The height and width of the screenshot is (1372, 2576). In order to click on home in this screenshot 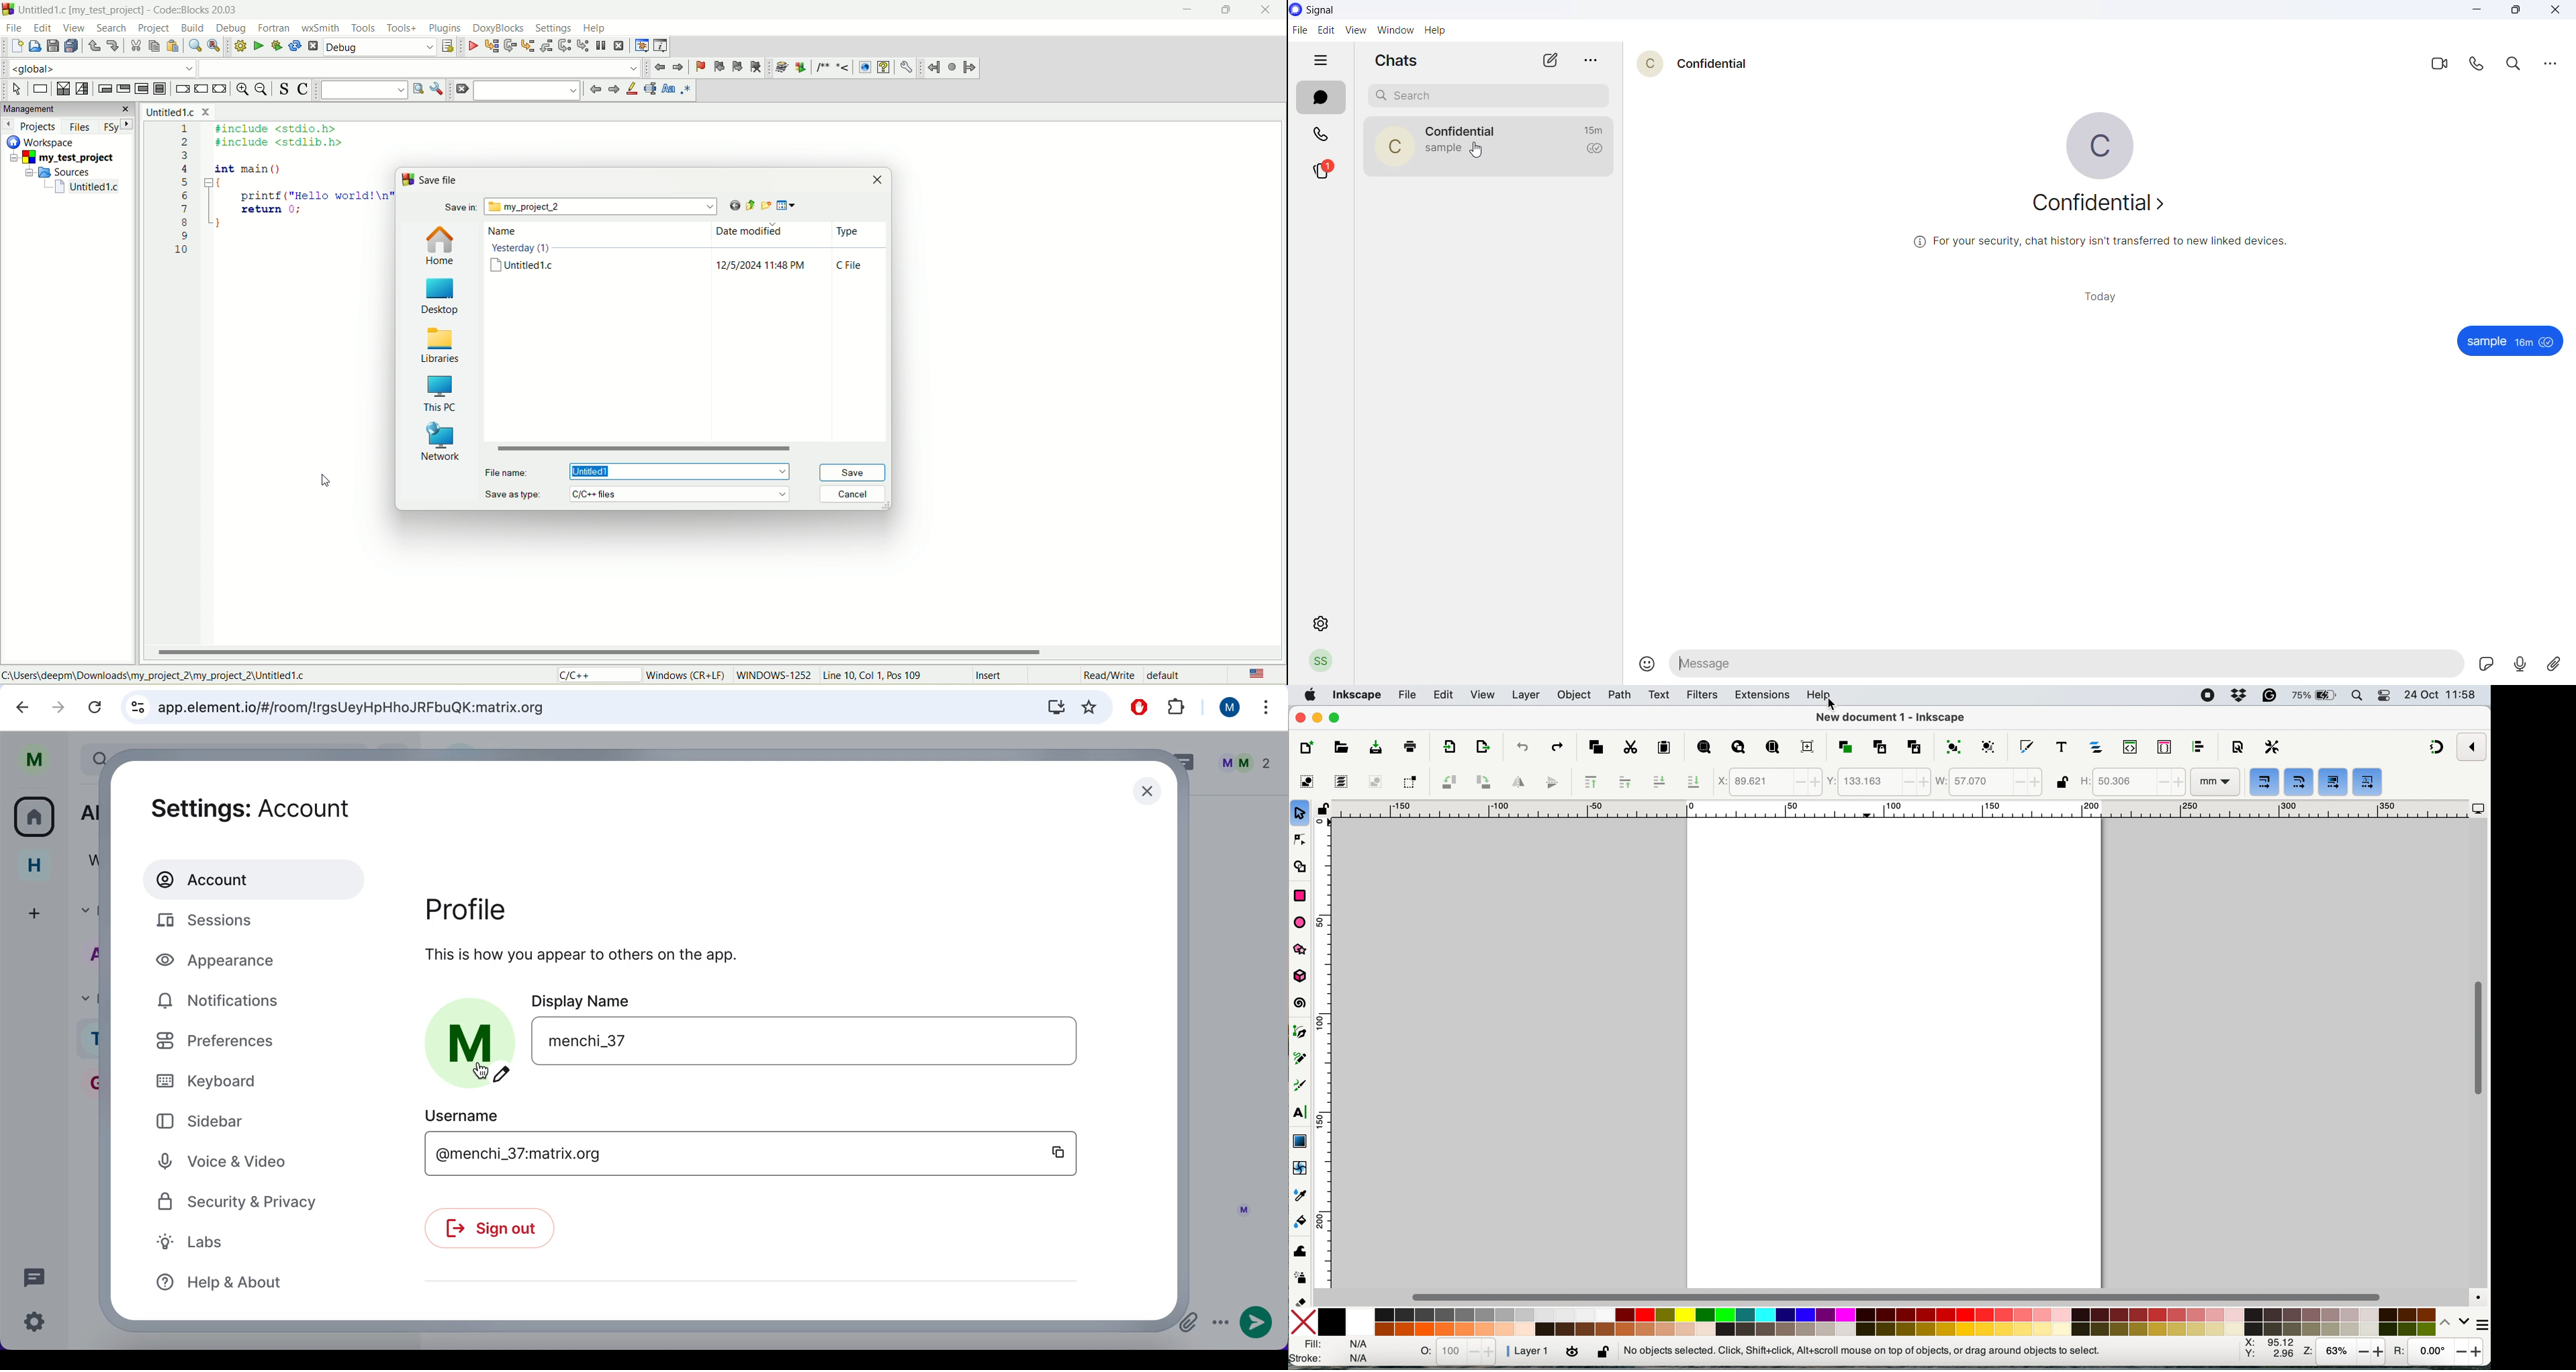, I will do `click(33, 868)`.